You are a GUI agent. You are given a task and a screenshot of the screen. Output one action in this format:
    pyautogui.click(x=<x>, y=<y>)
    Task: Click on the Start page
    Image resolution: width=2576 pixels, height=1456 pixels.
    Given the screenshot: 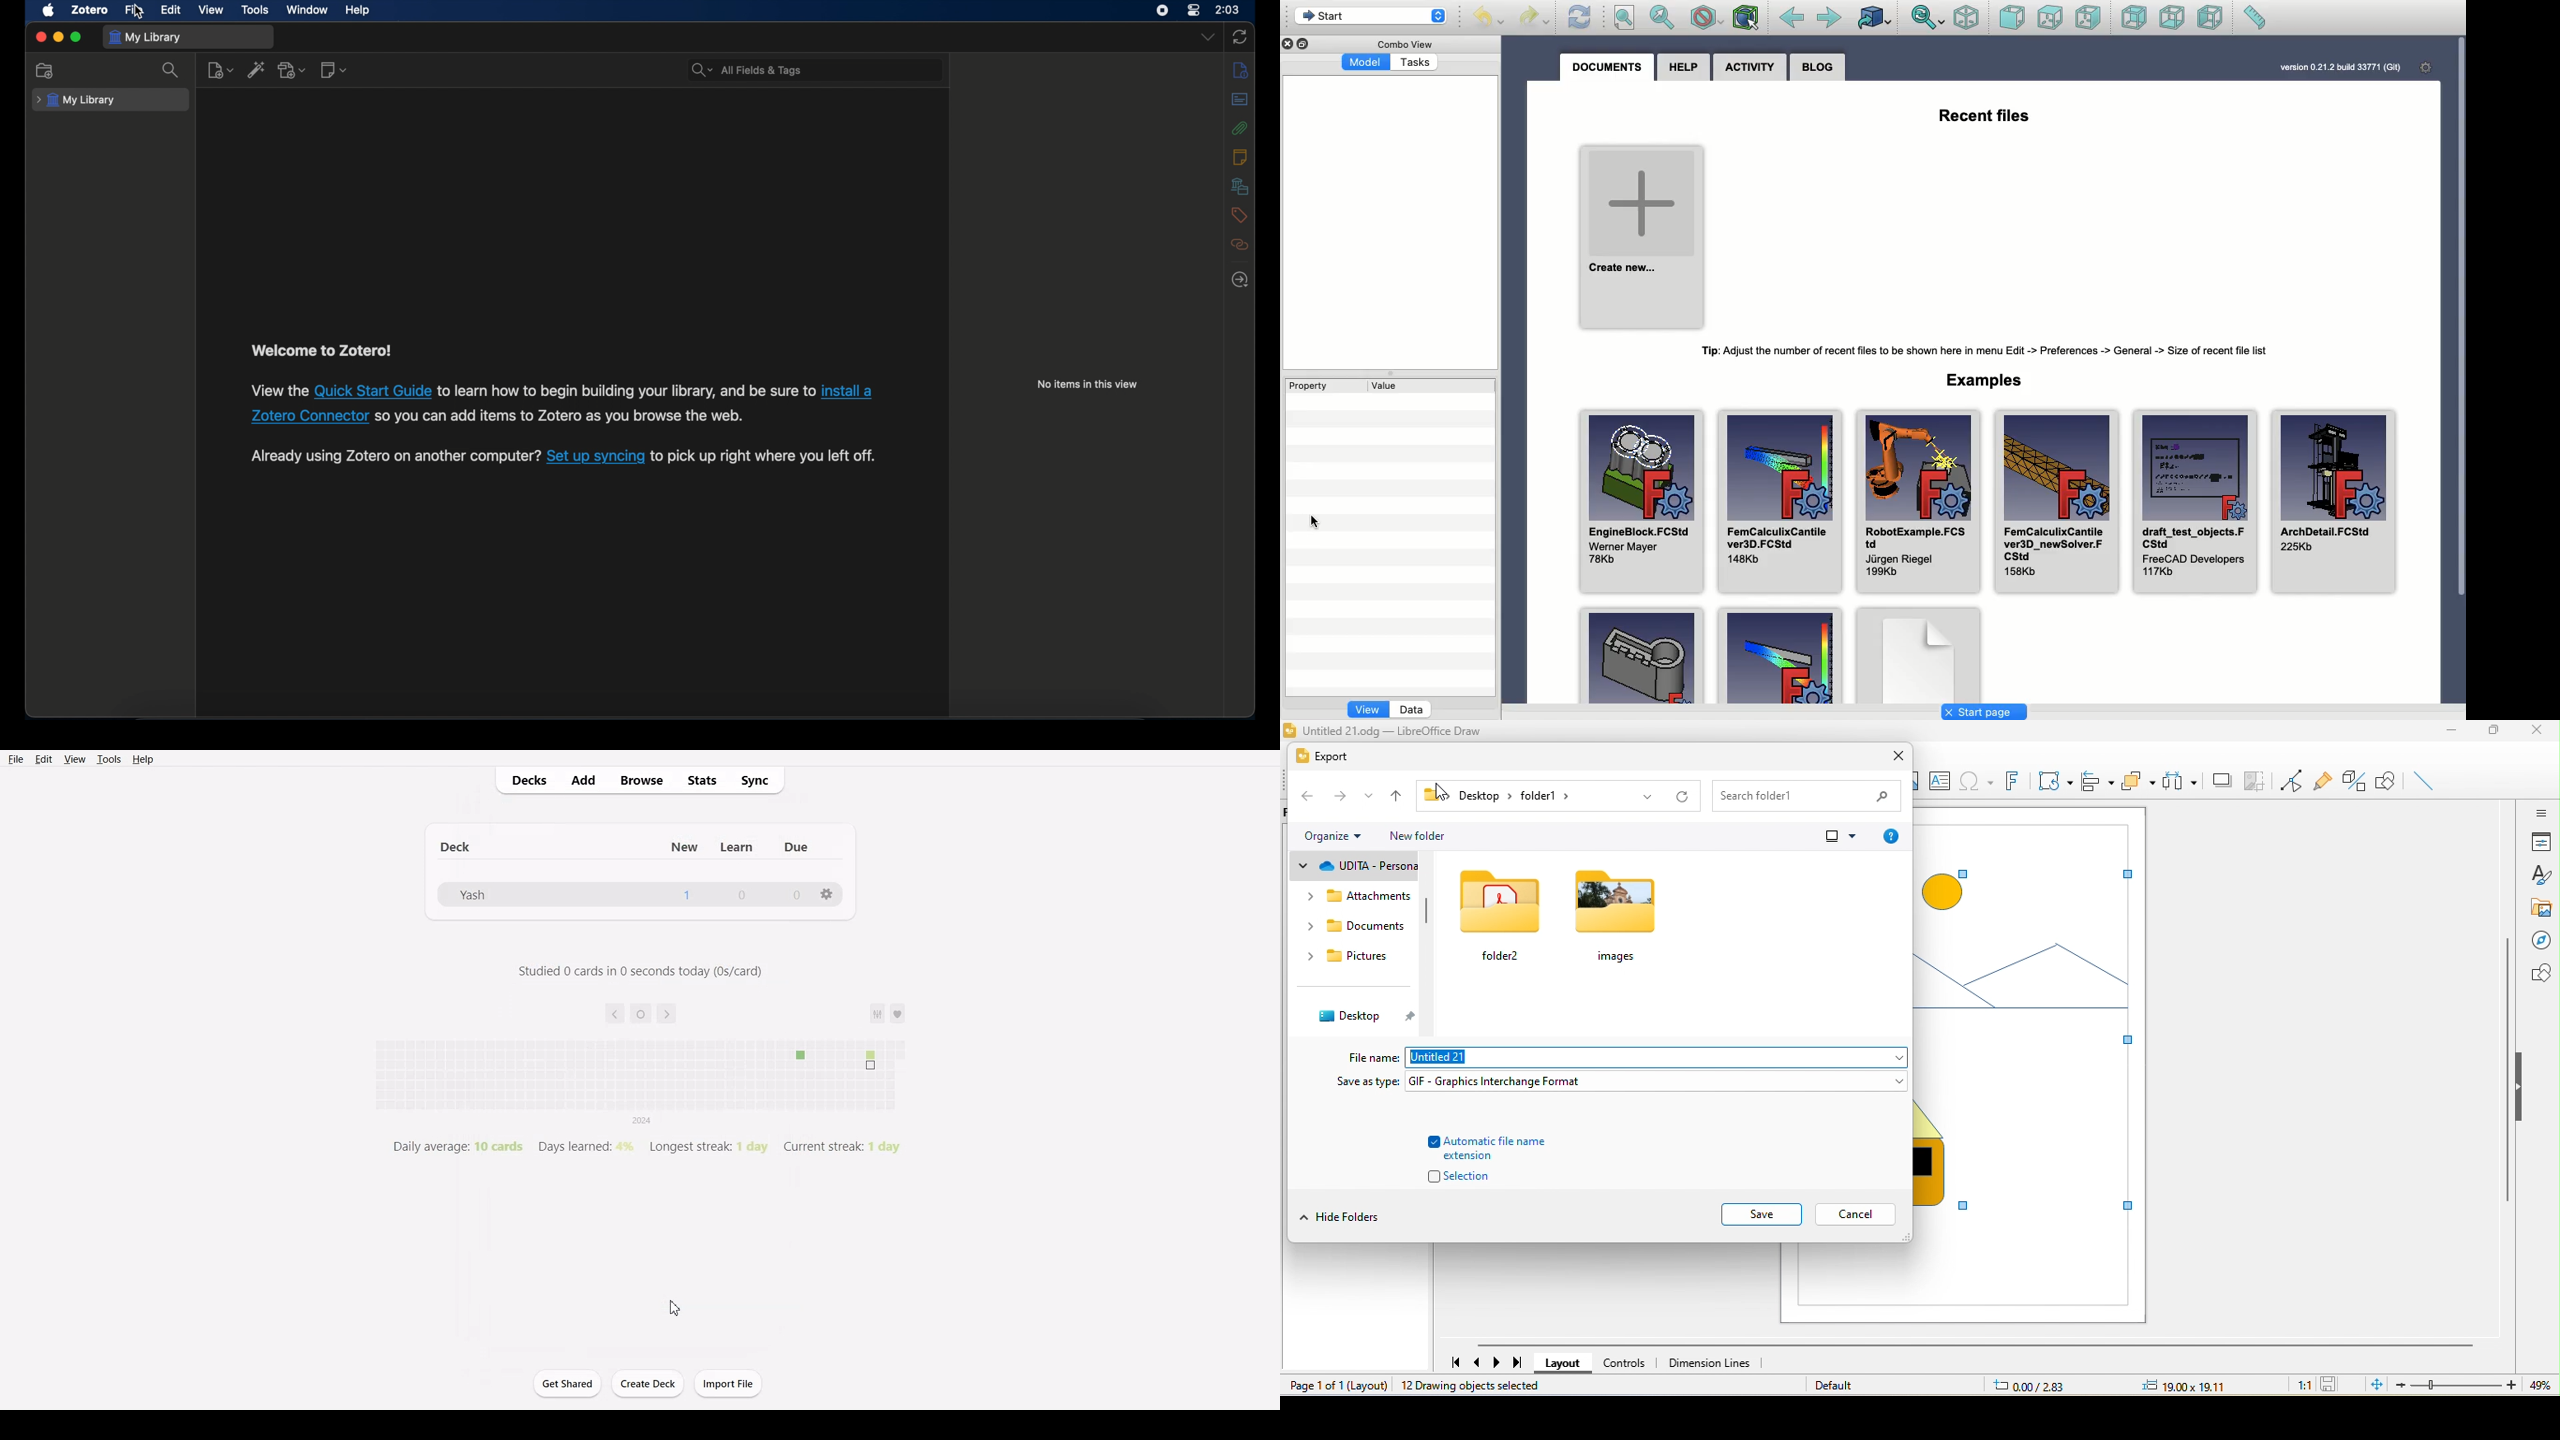 What is the action you would take?
    pyautogui.click(x=1986, y=711)
    